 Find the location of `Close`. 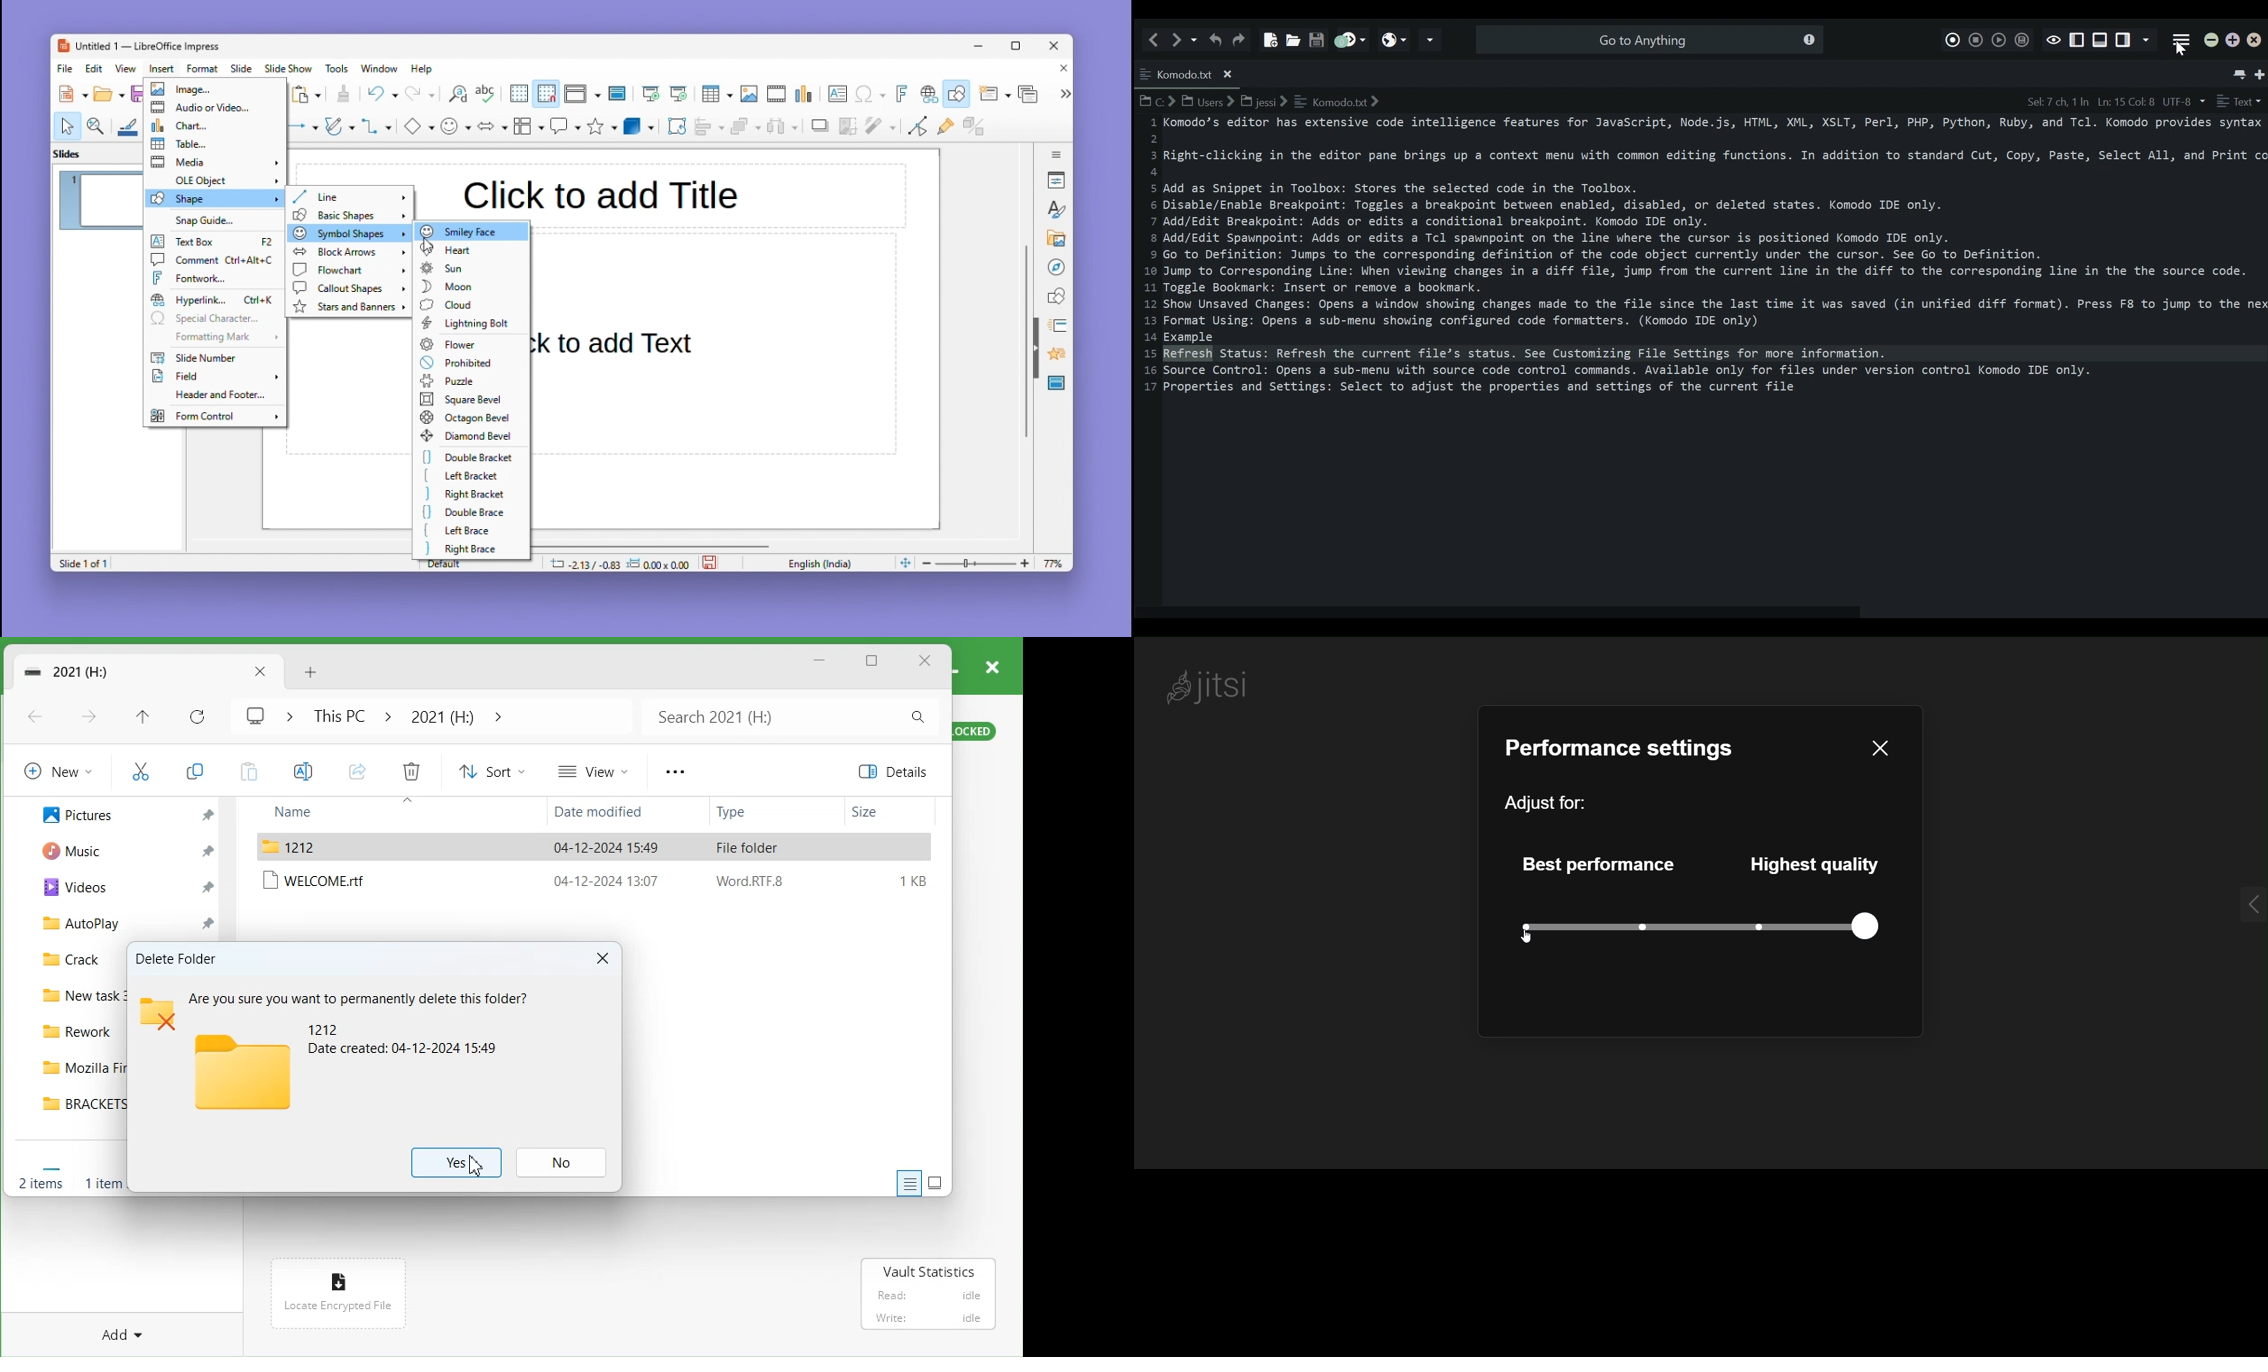

Close is located at coordinates (602, 959).